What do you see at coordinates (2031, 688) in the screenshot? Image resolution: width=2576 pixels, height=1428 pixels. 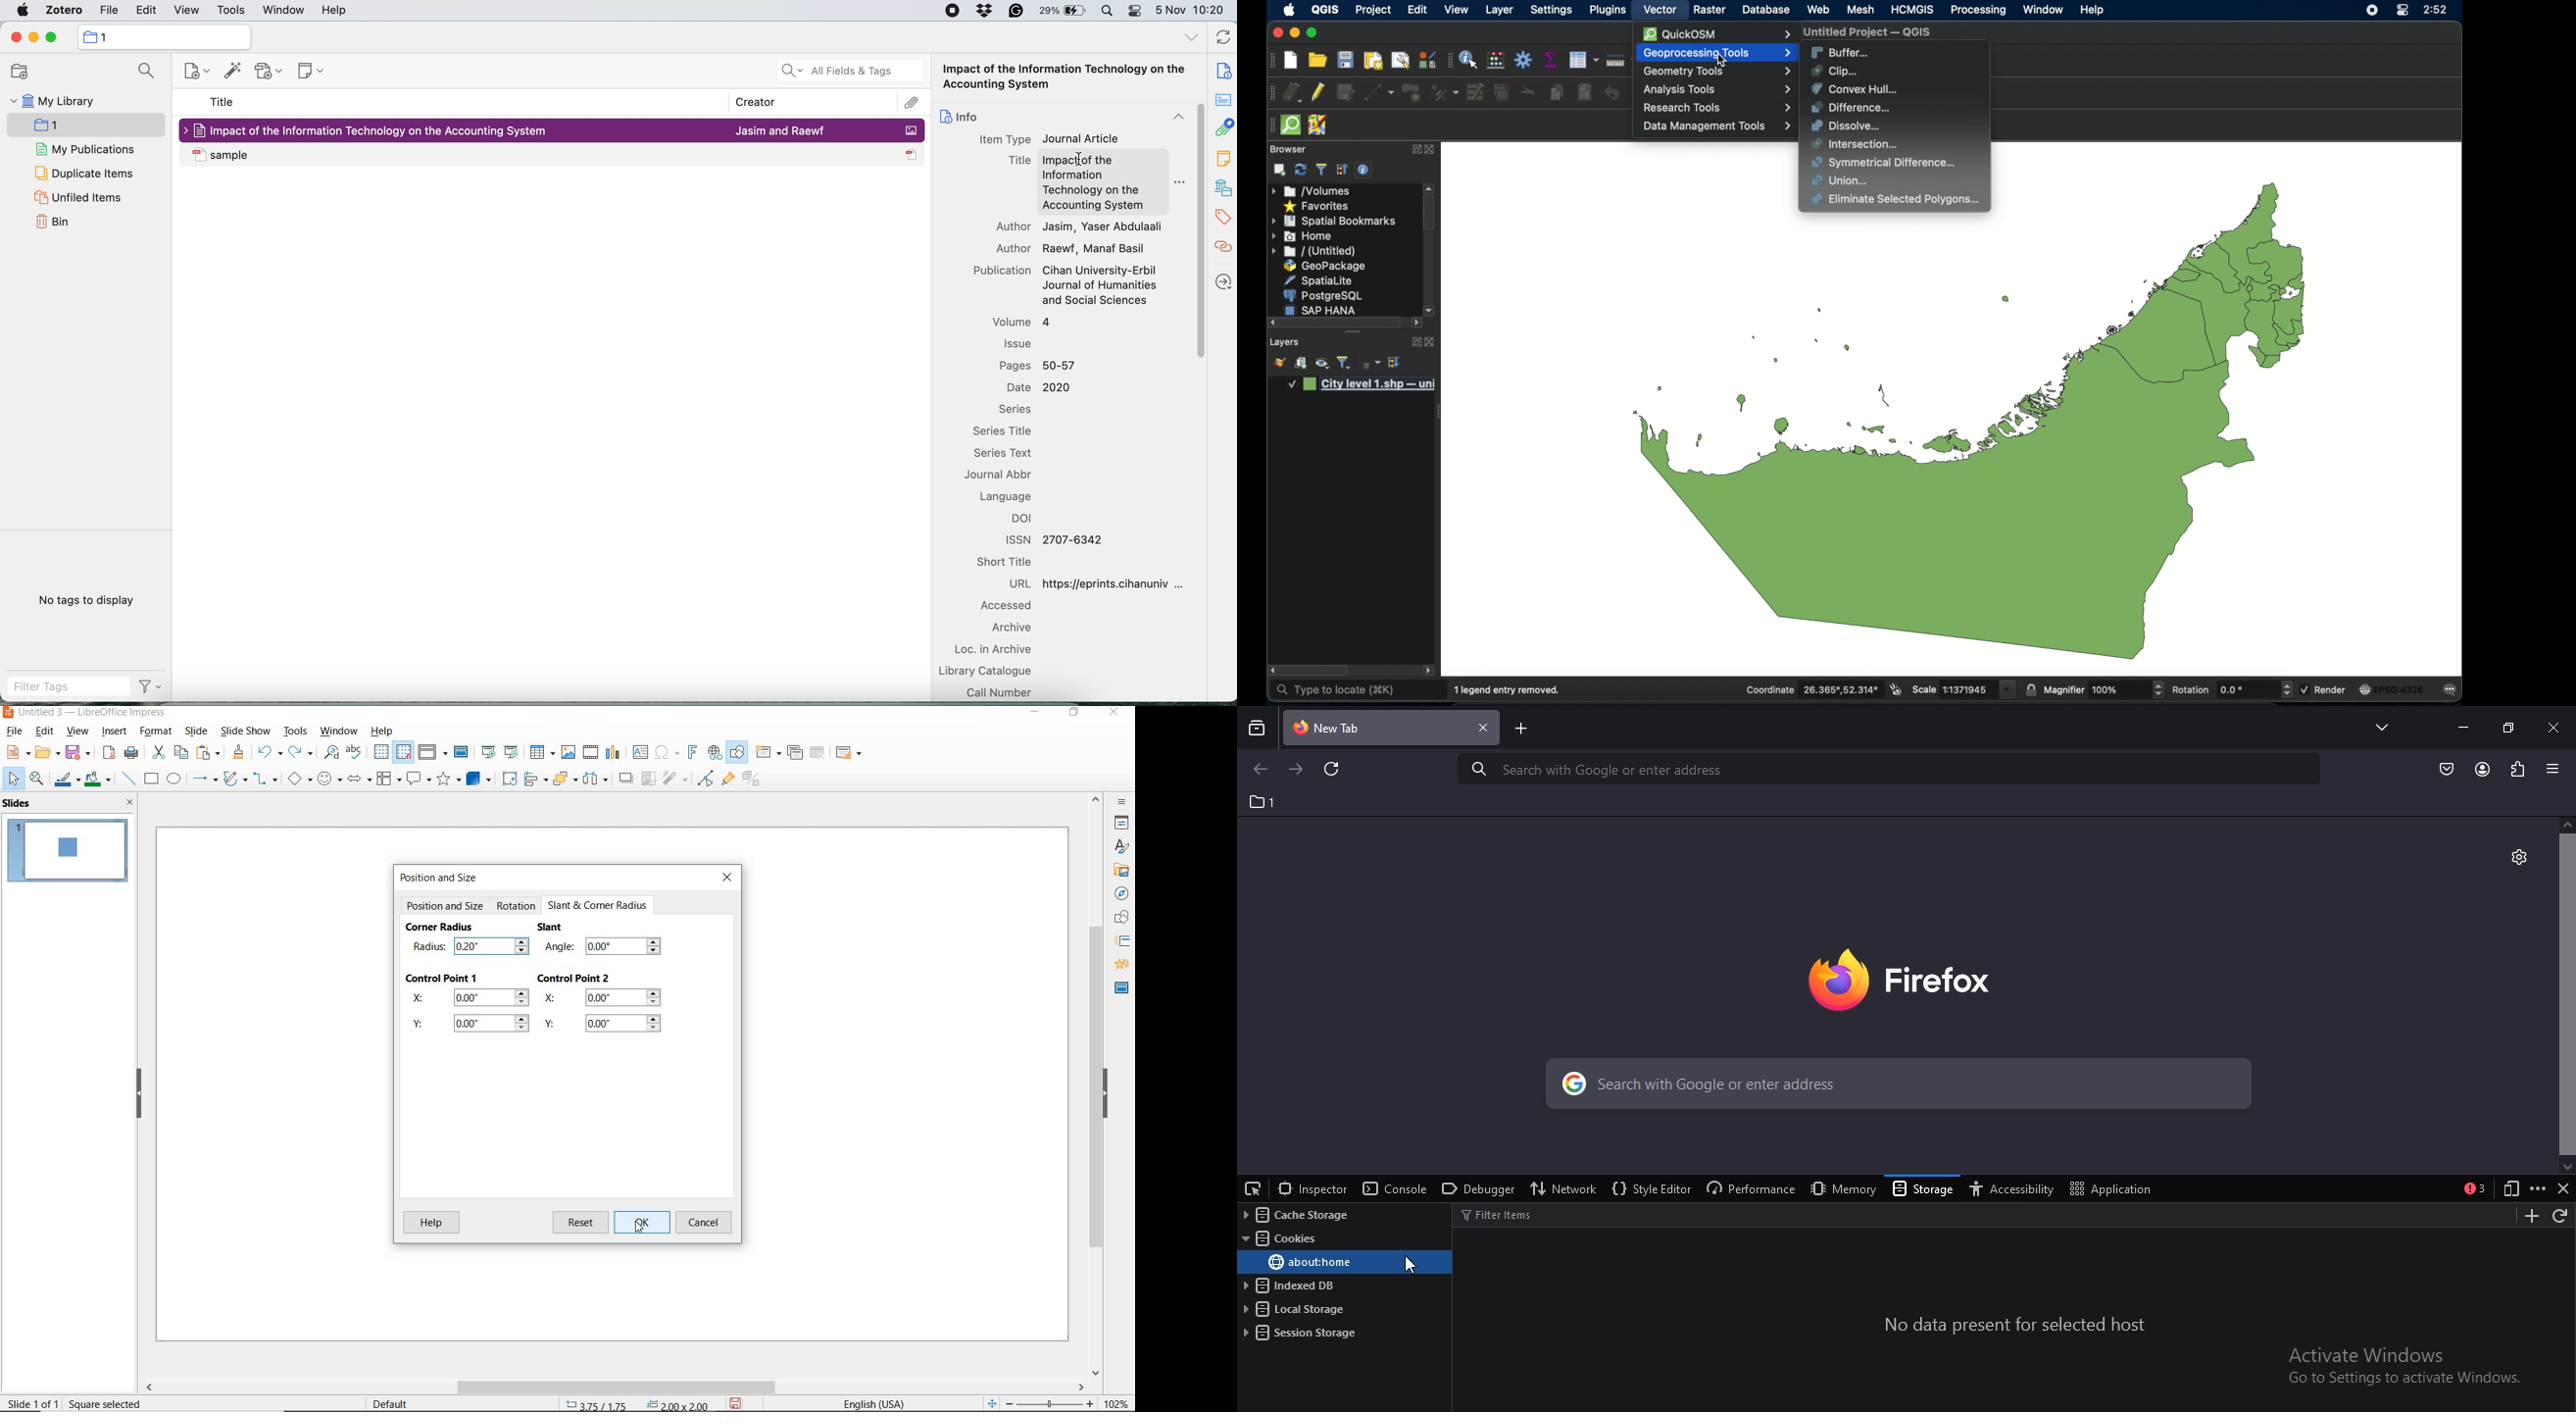 I see `lock scale` at bounding box center [2031, 688].